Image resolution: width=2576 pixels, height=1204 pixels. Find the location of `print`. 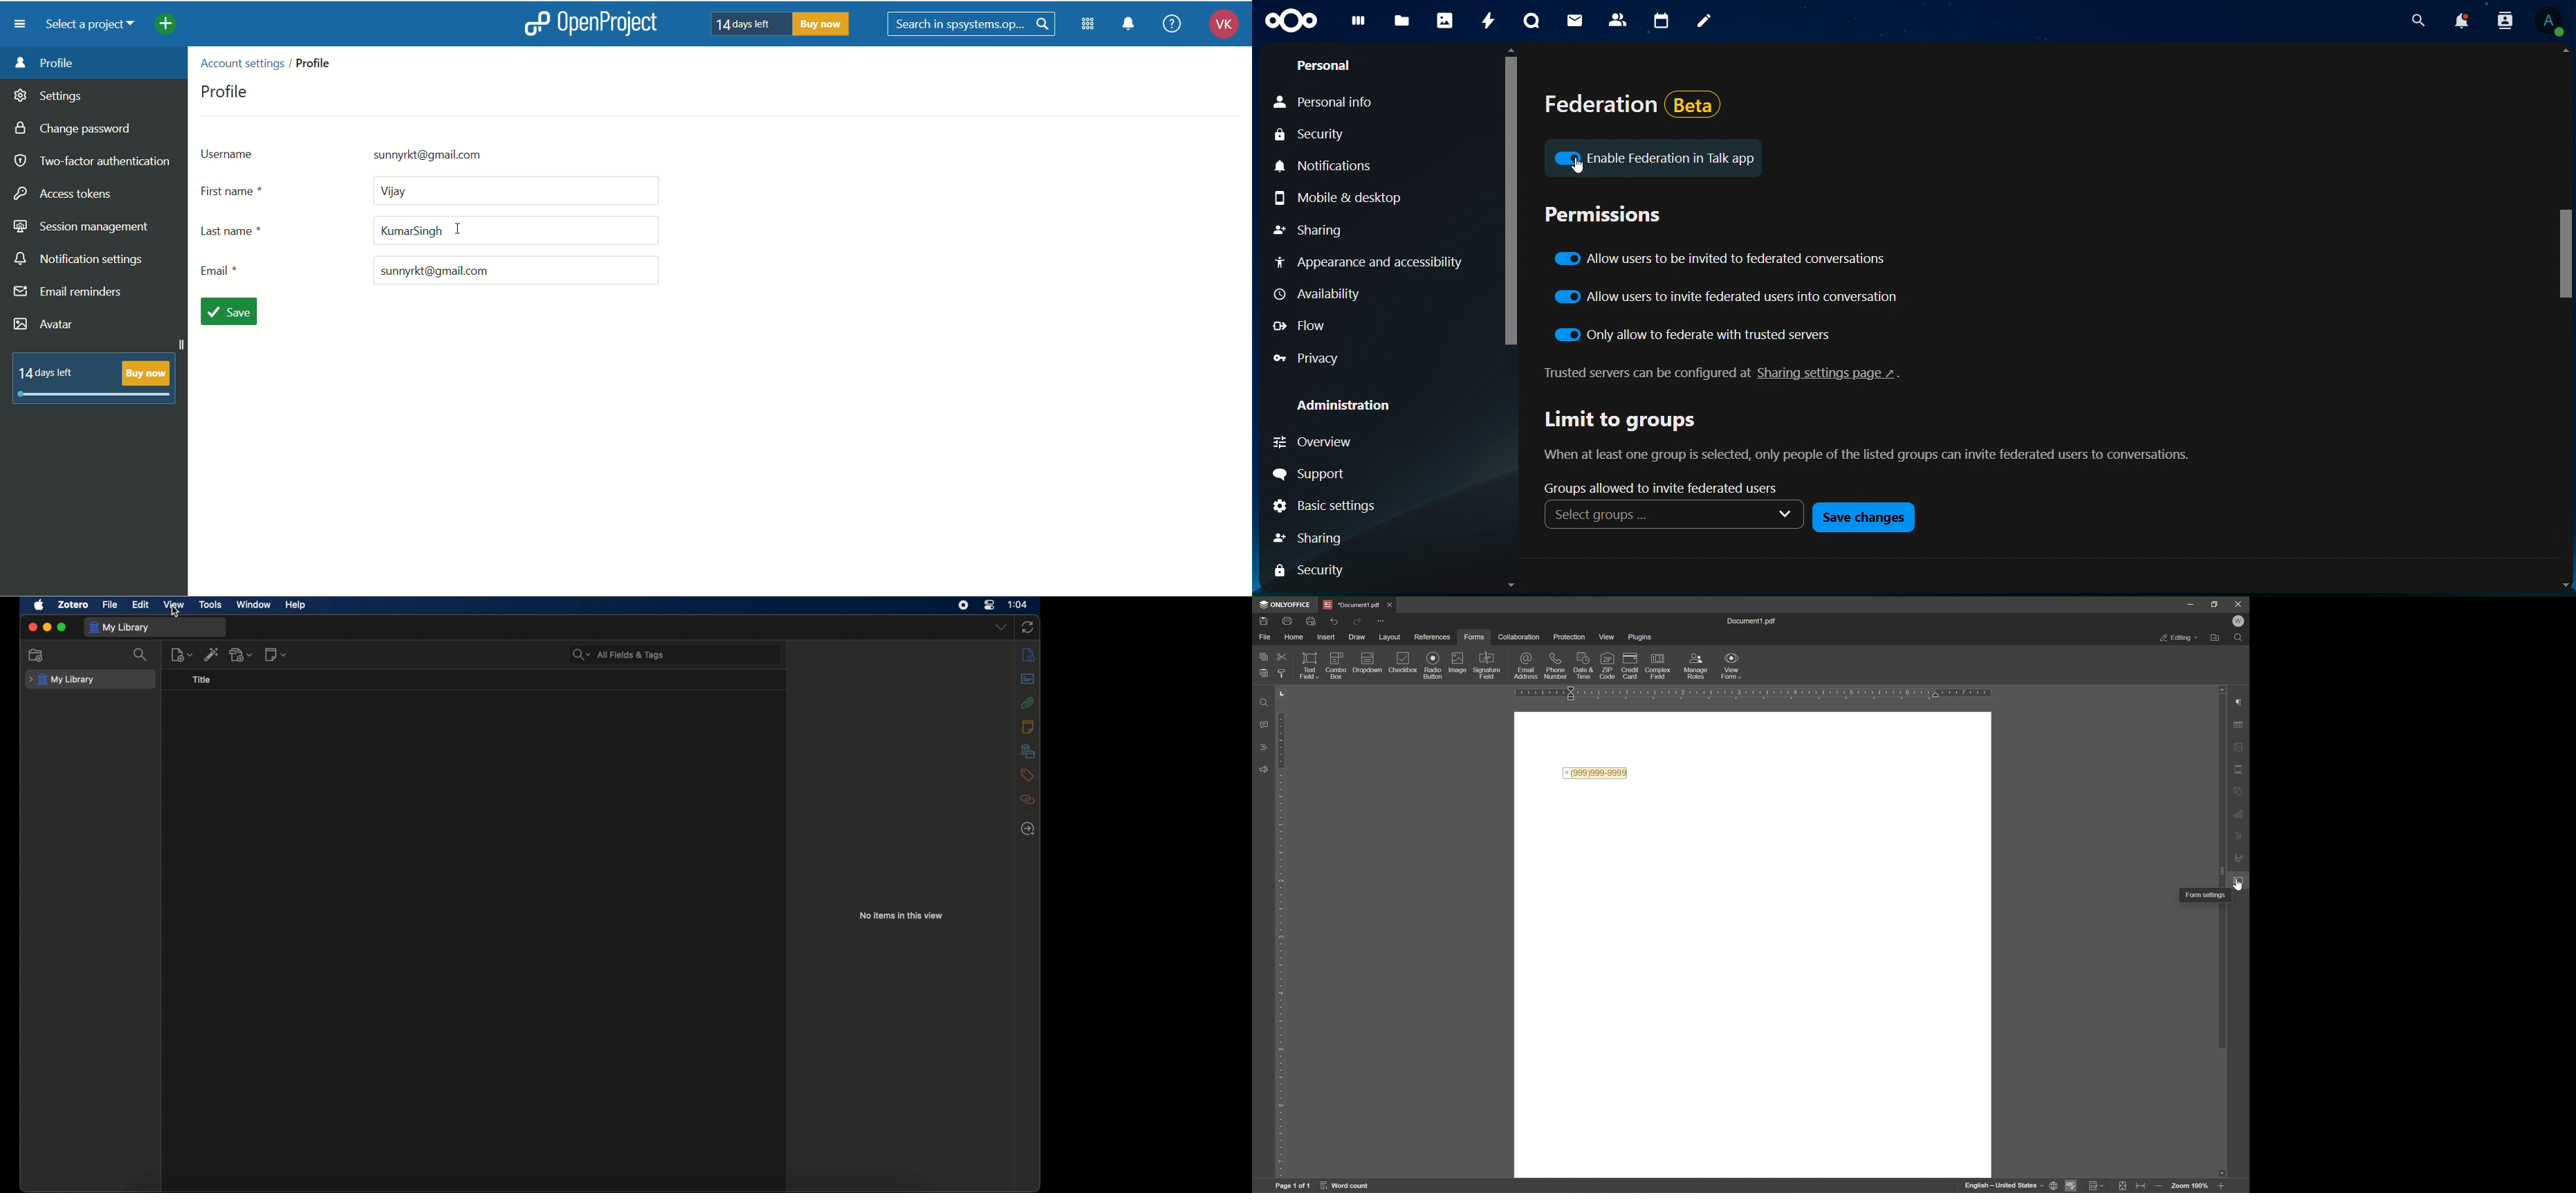

print is located at coordinates (1263, 620).